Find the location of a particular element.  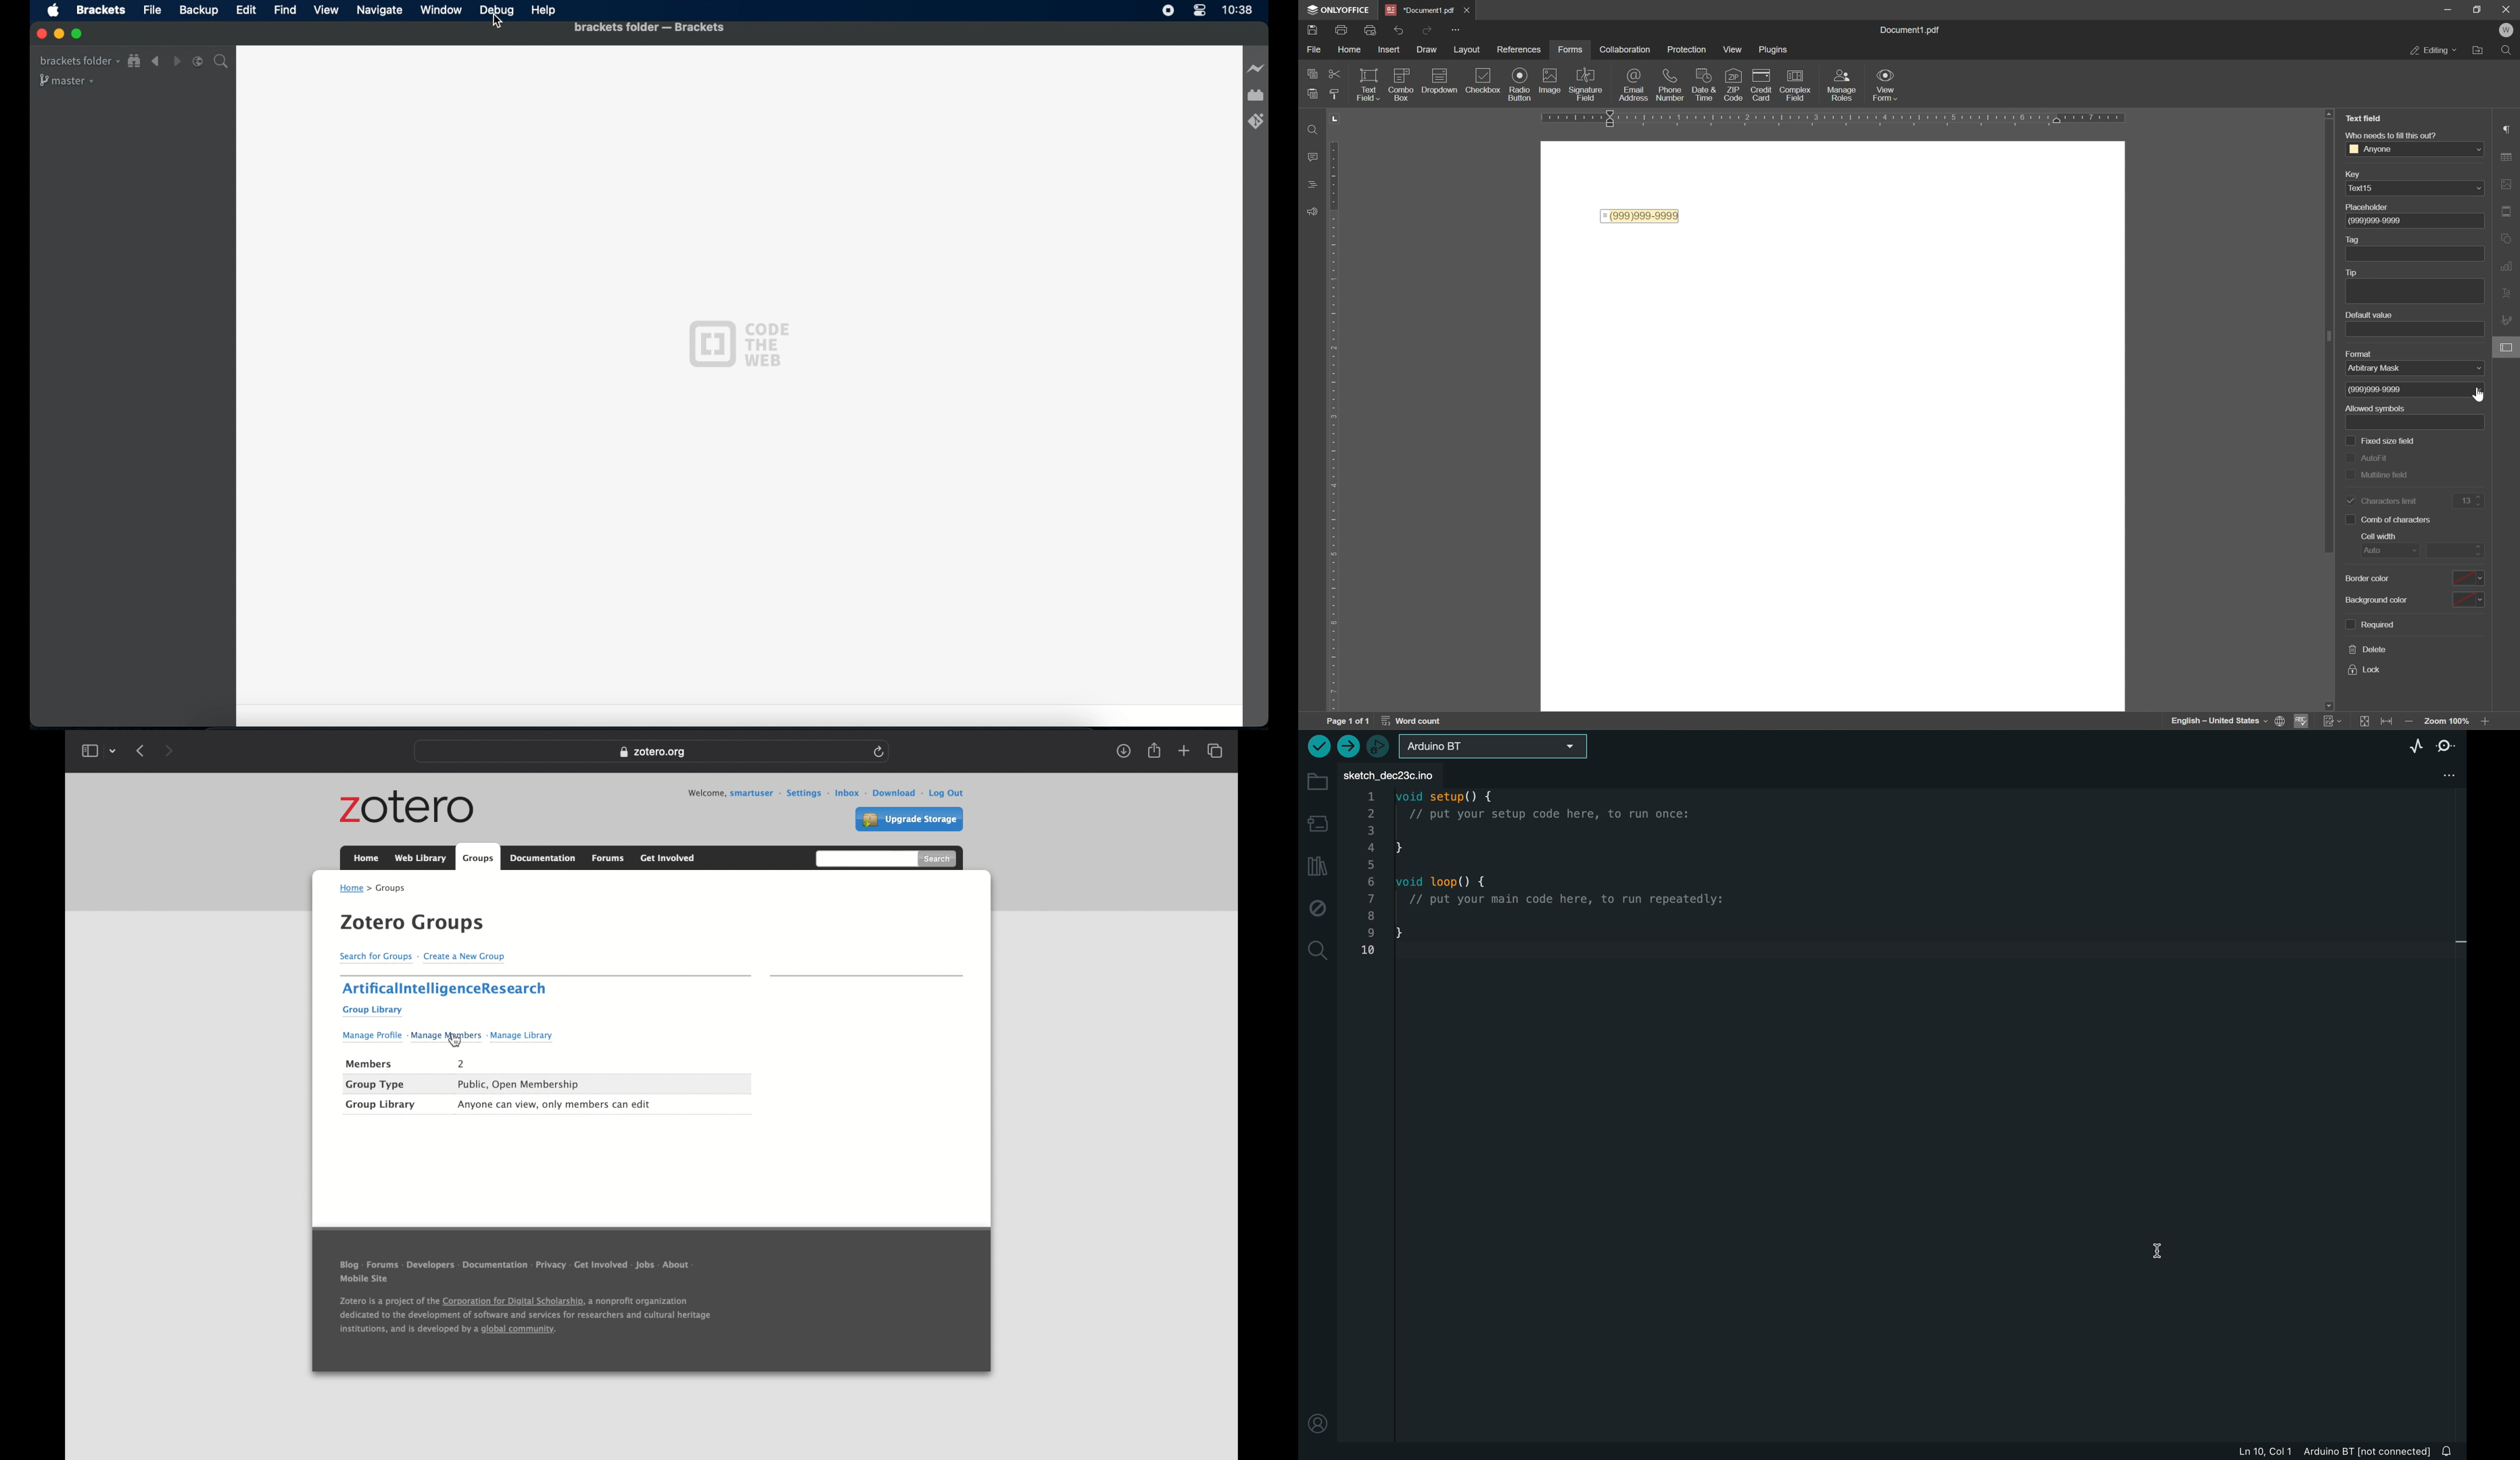

view form is located at coordinates (1885, 83).